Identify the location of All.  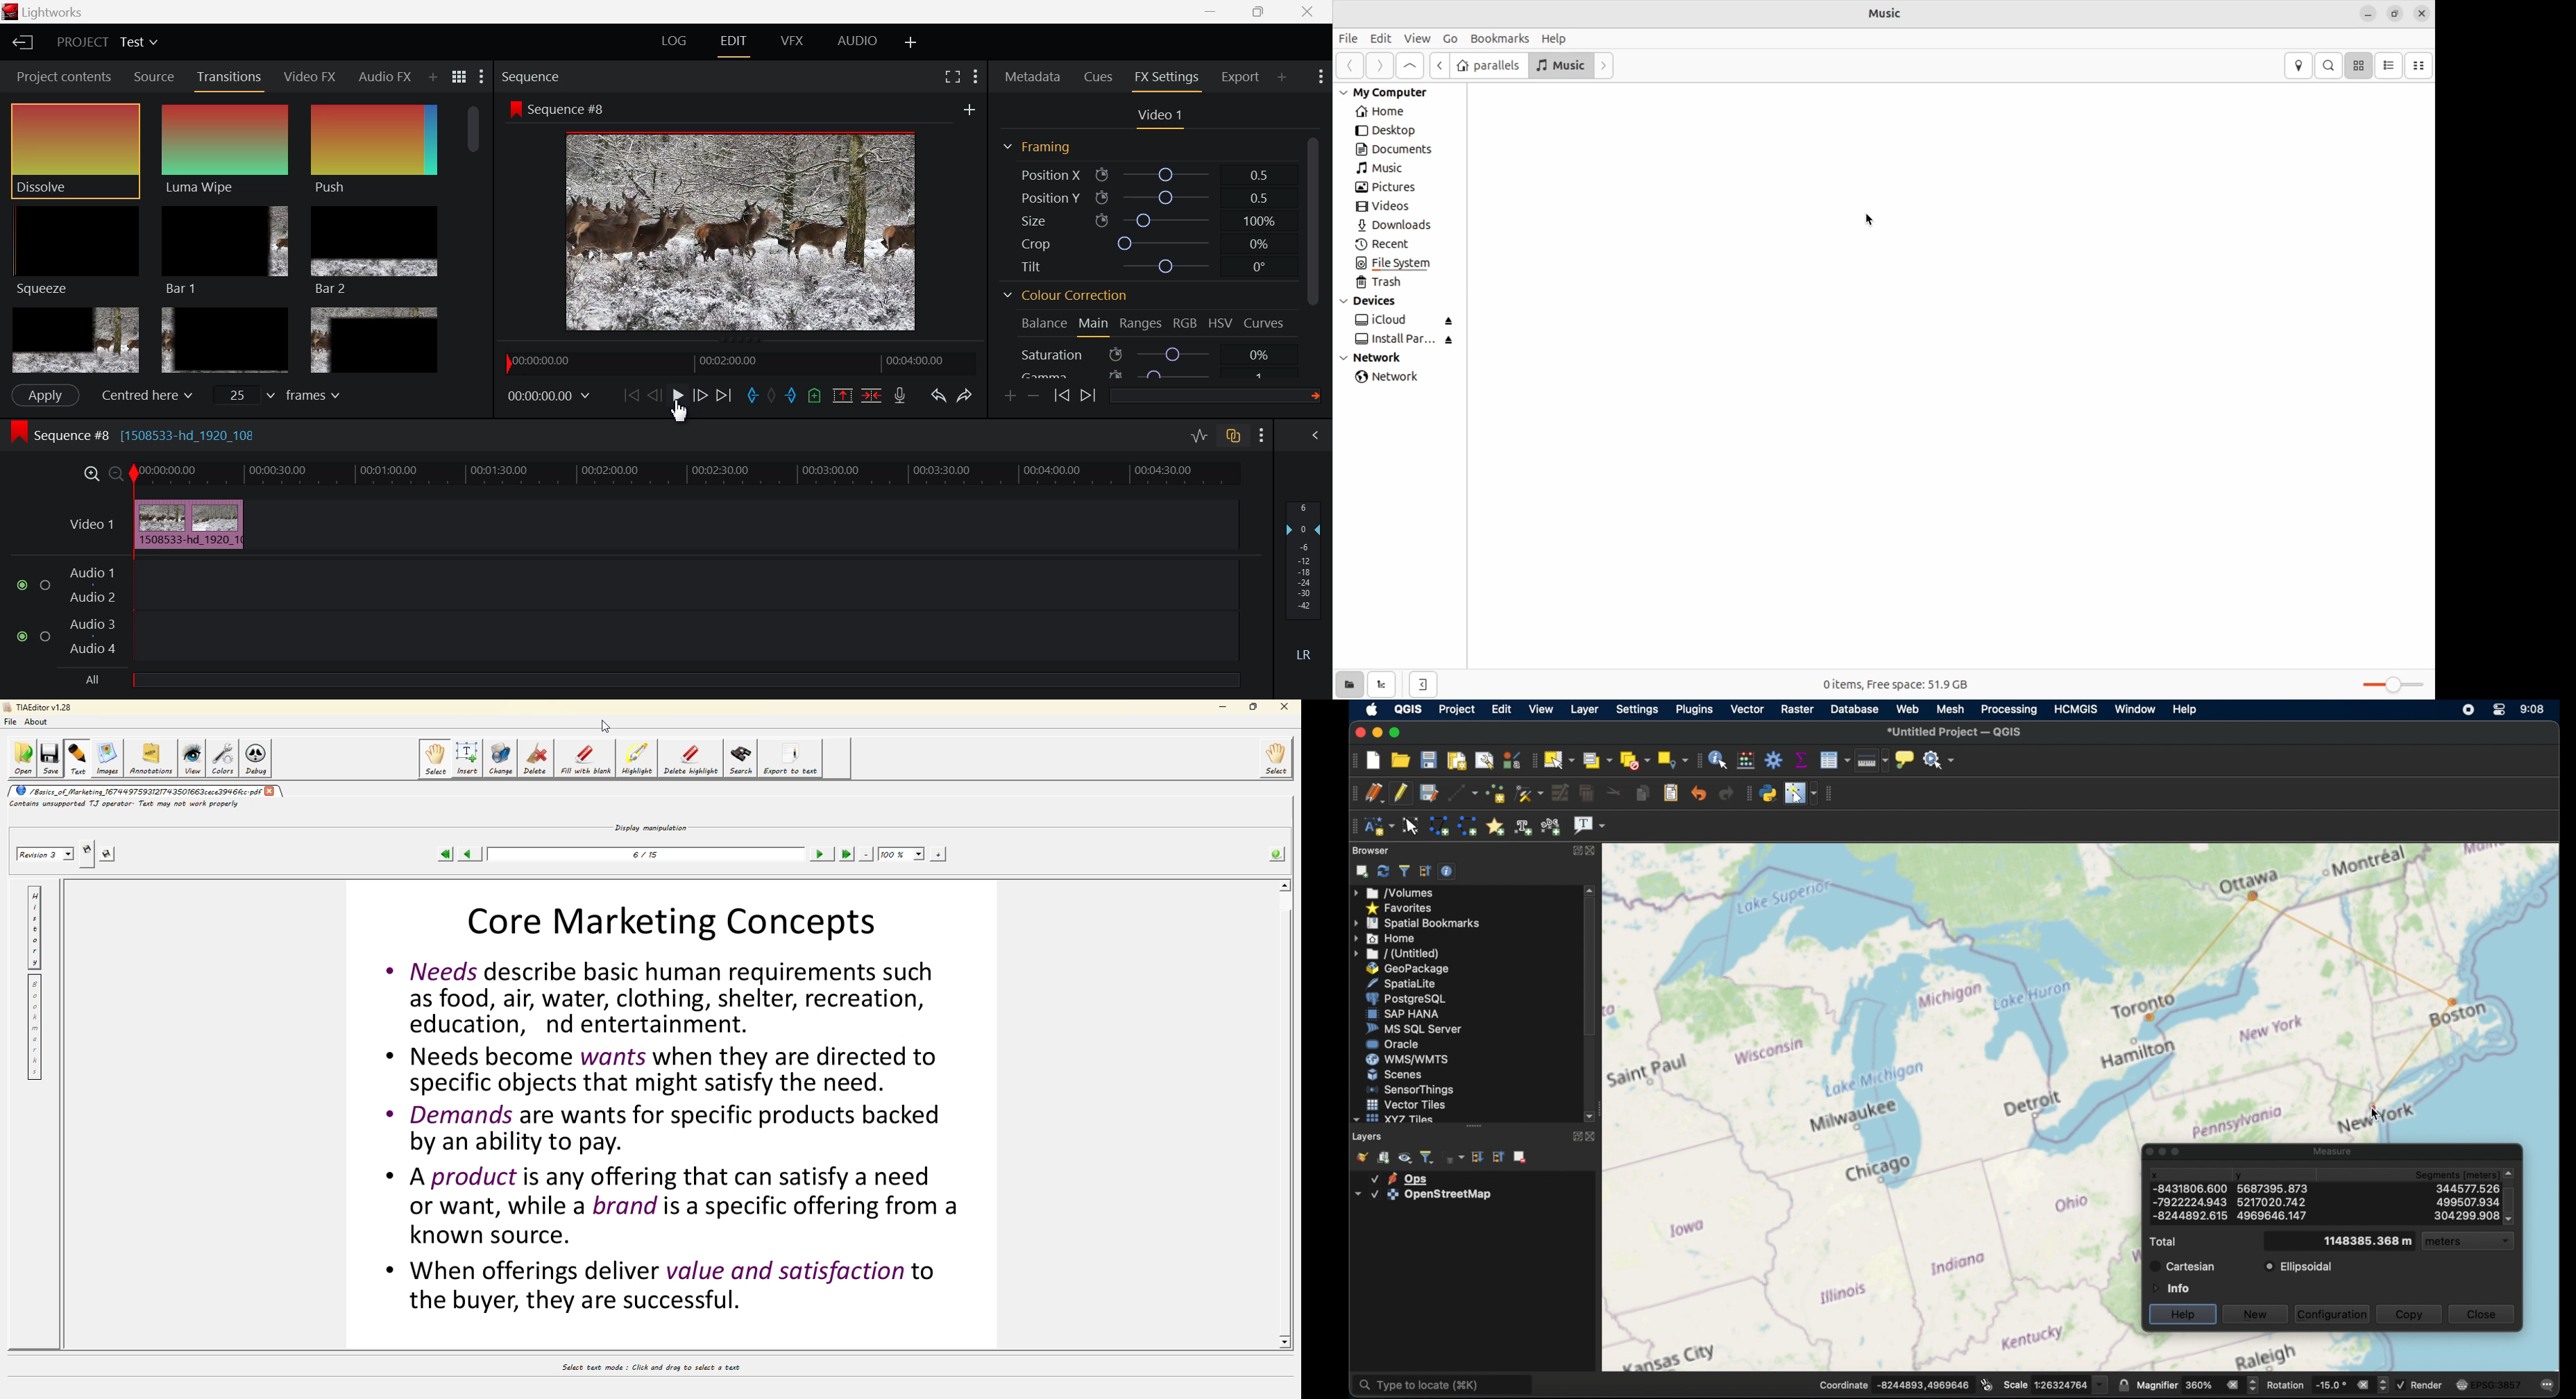
(96, 681).